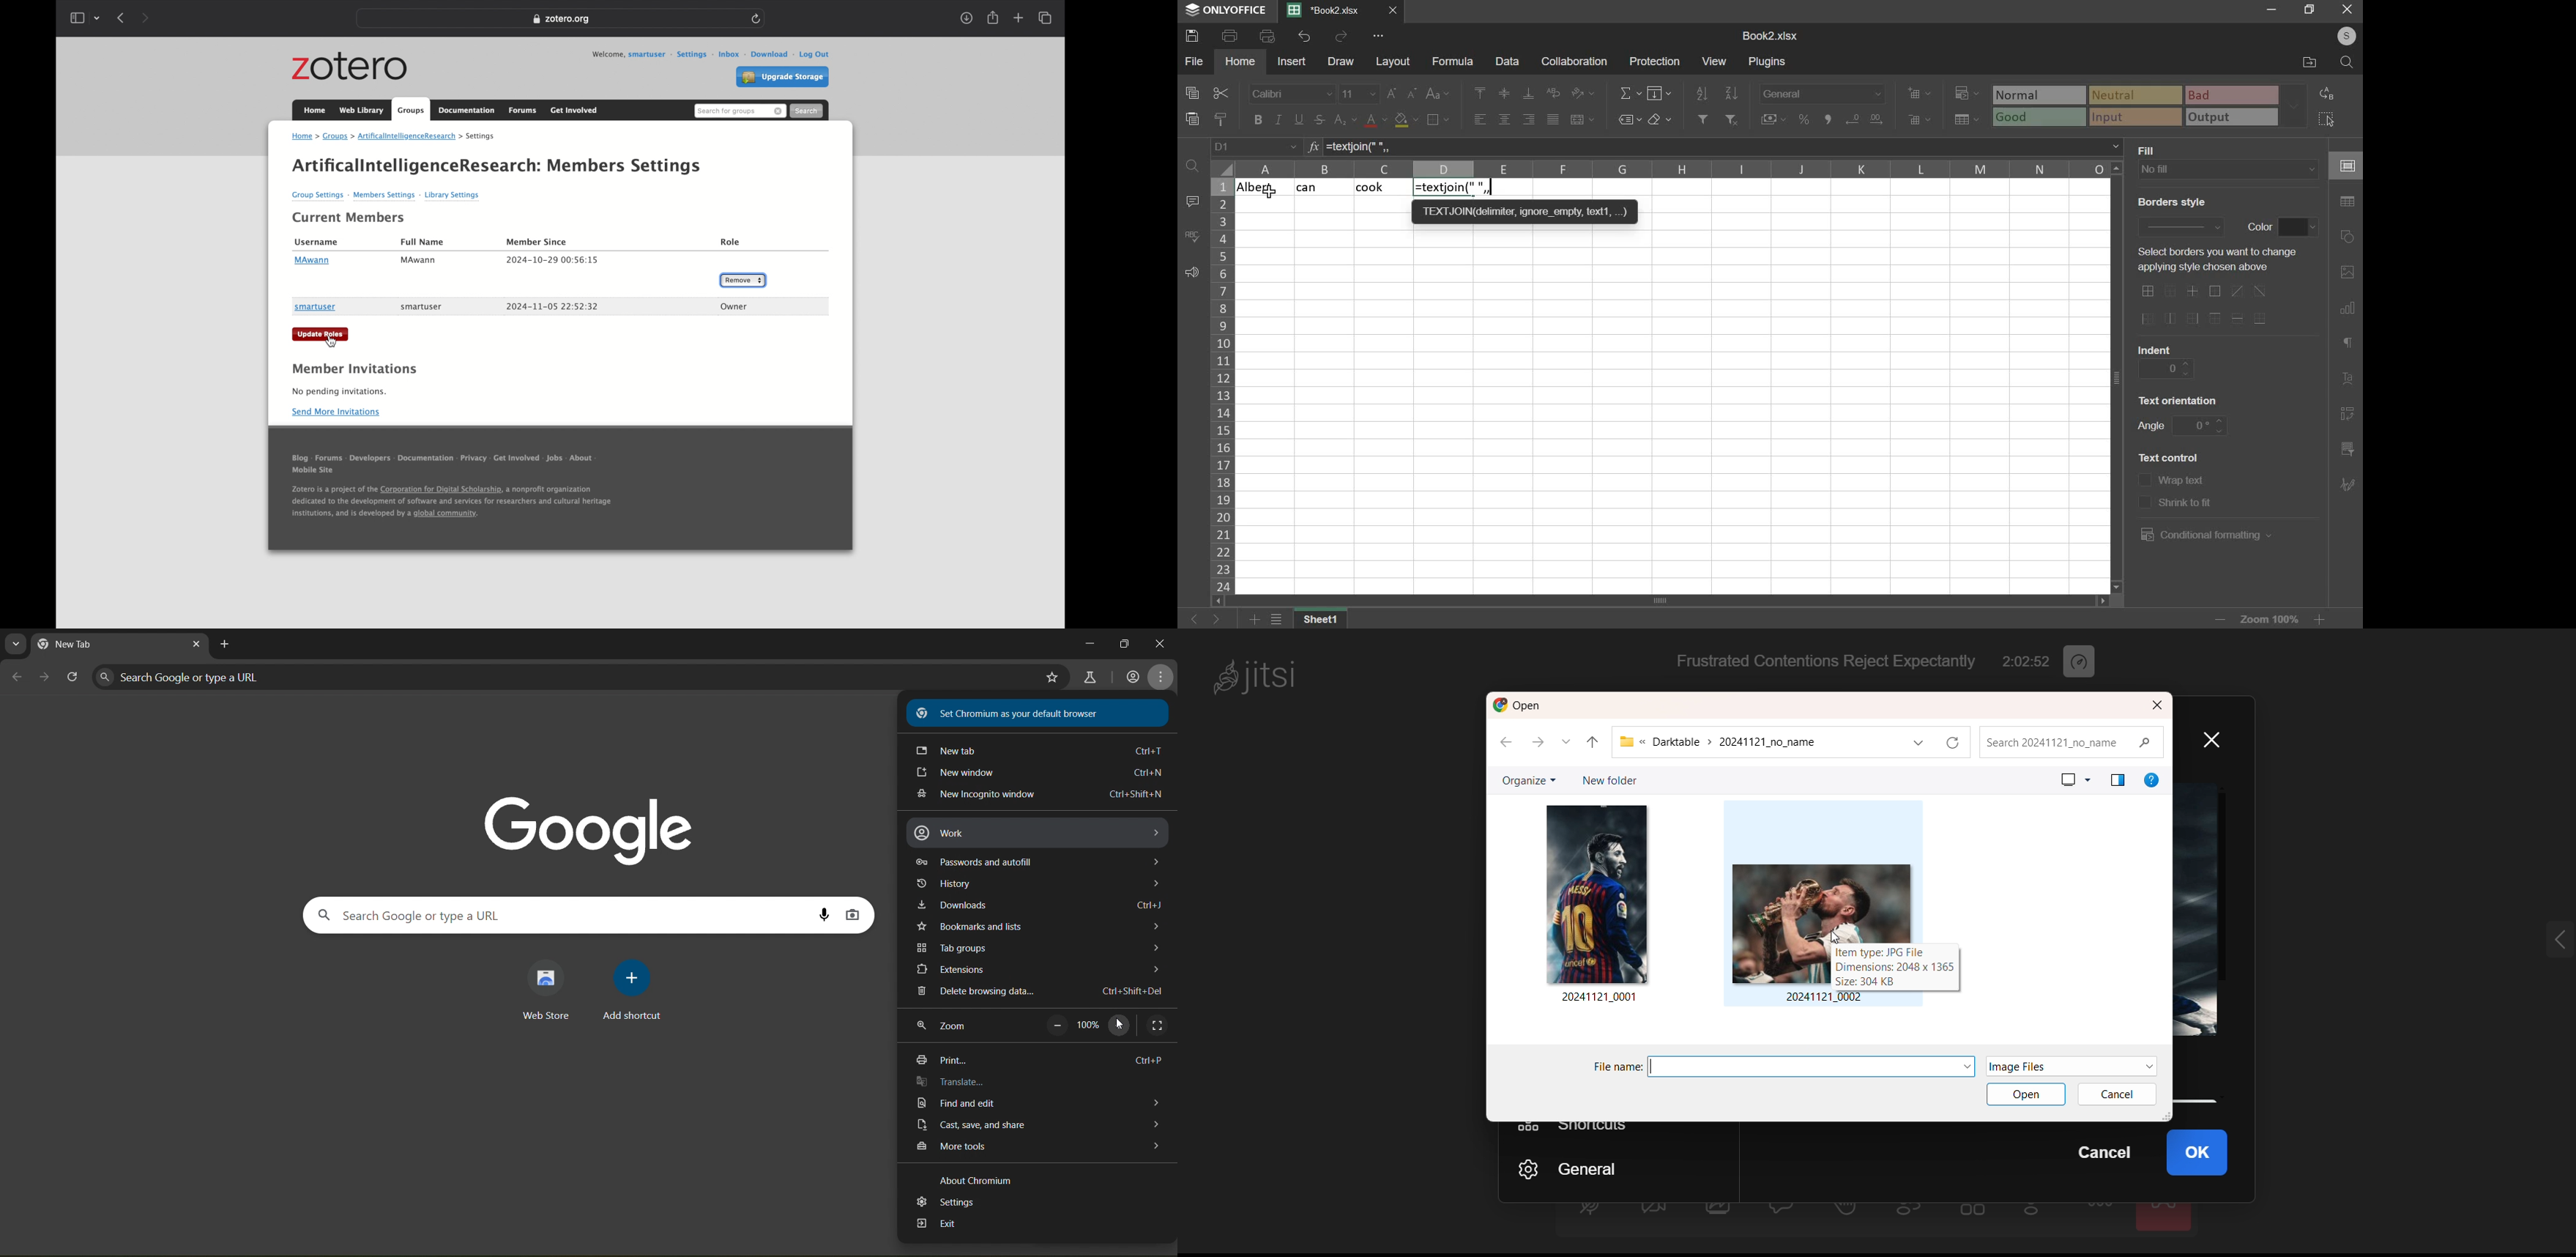  What do you see at coordinates (2268, 617) in the screenshot?
I see `zoom` at bounding box center [2268, 617].